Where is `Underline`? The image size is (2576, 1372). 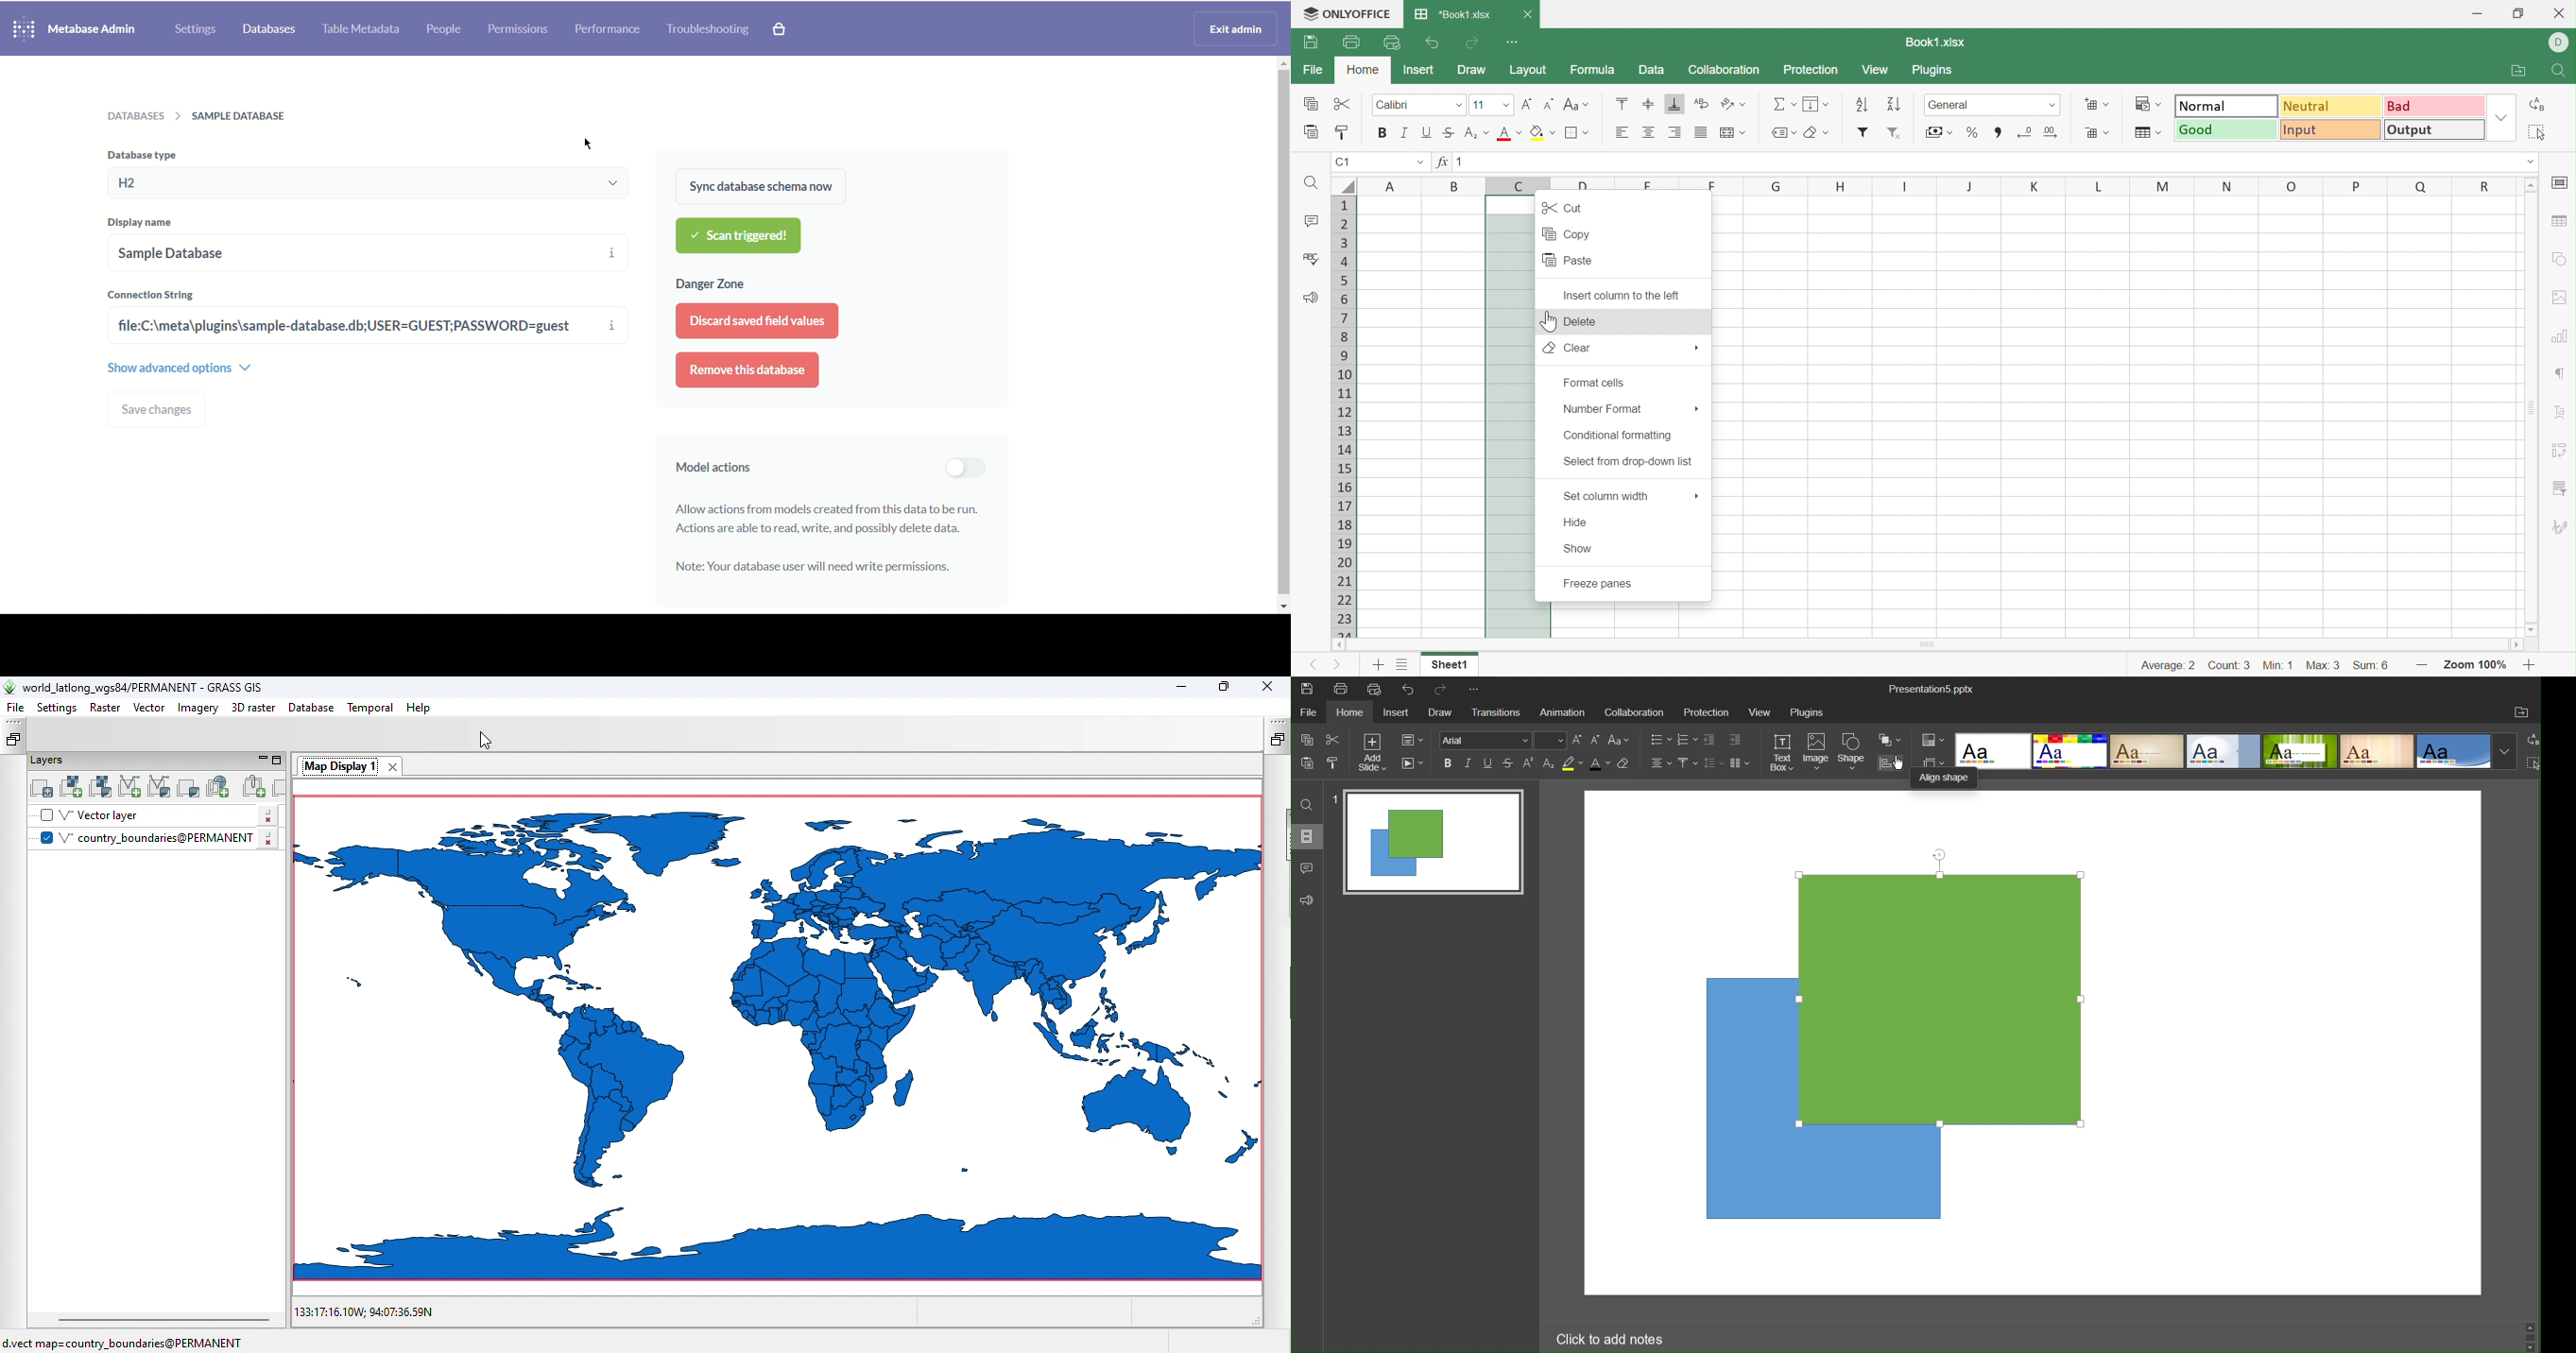 Underline is located at coordinates (1489, 762).